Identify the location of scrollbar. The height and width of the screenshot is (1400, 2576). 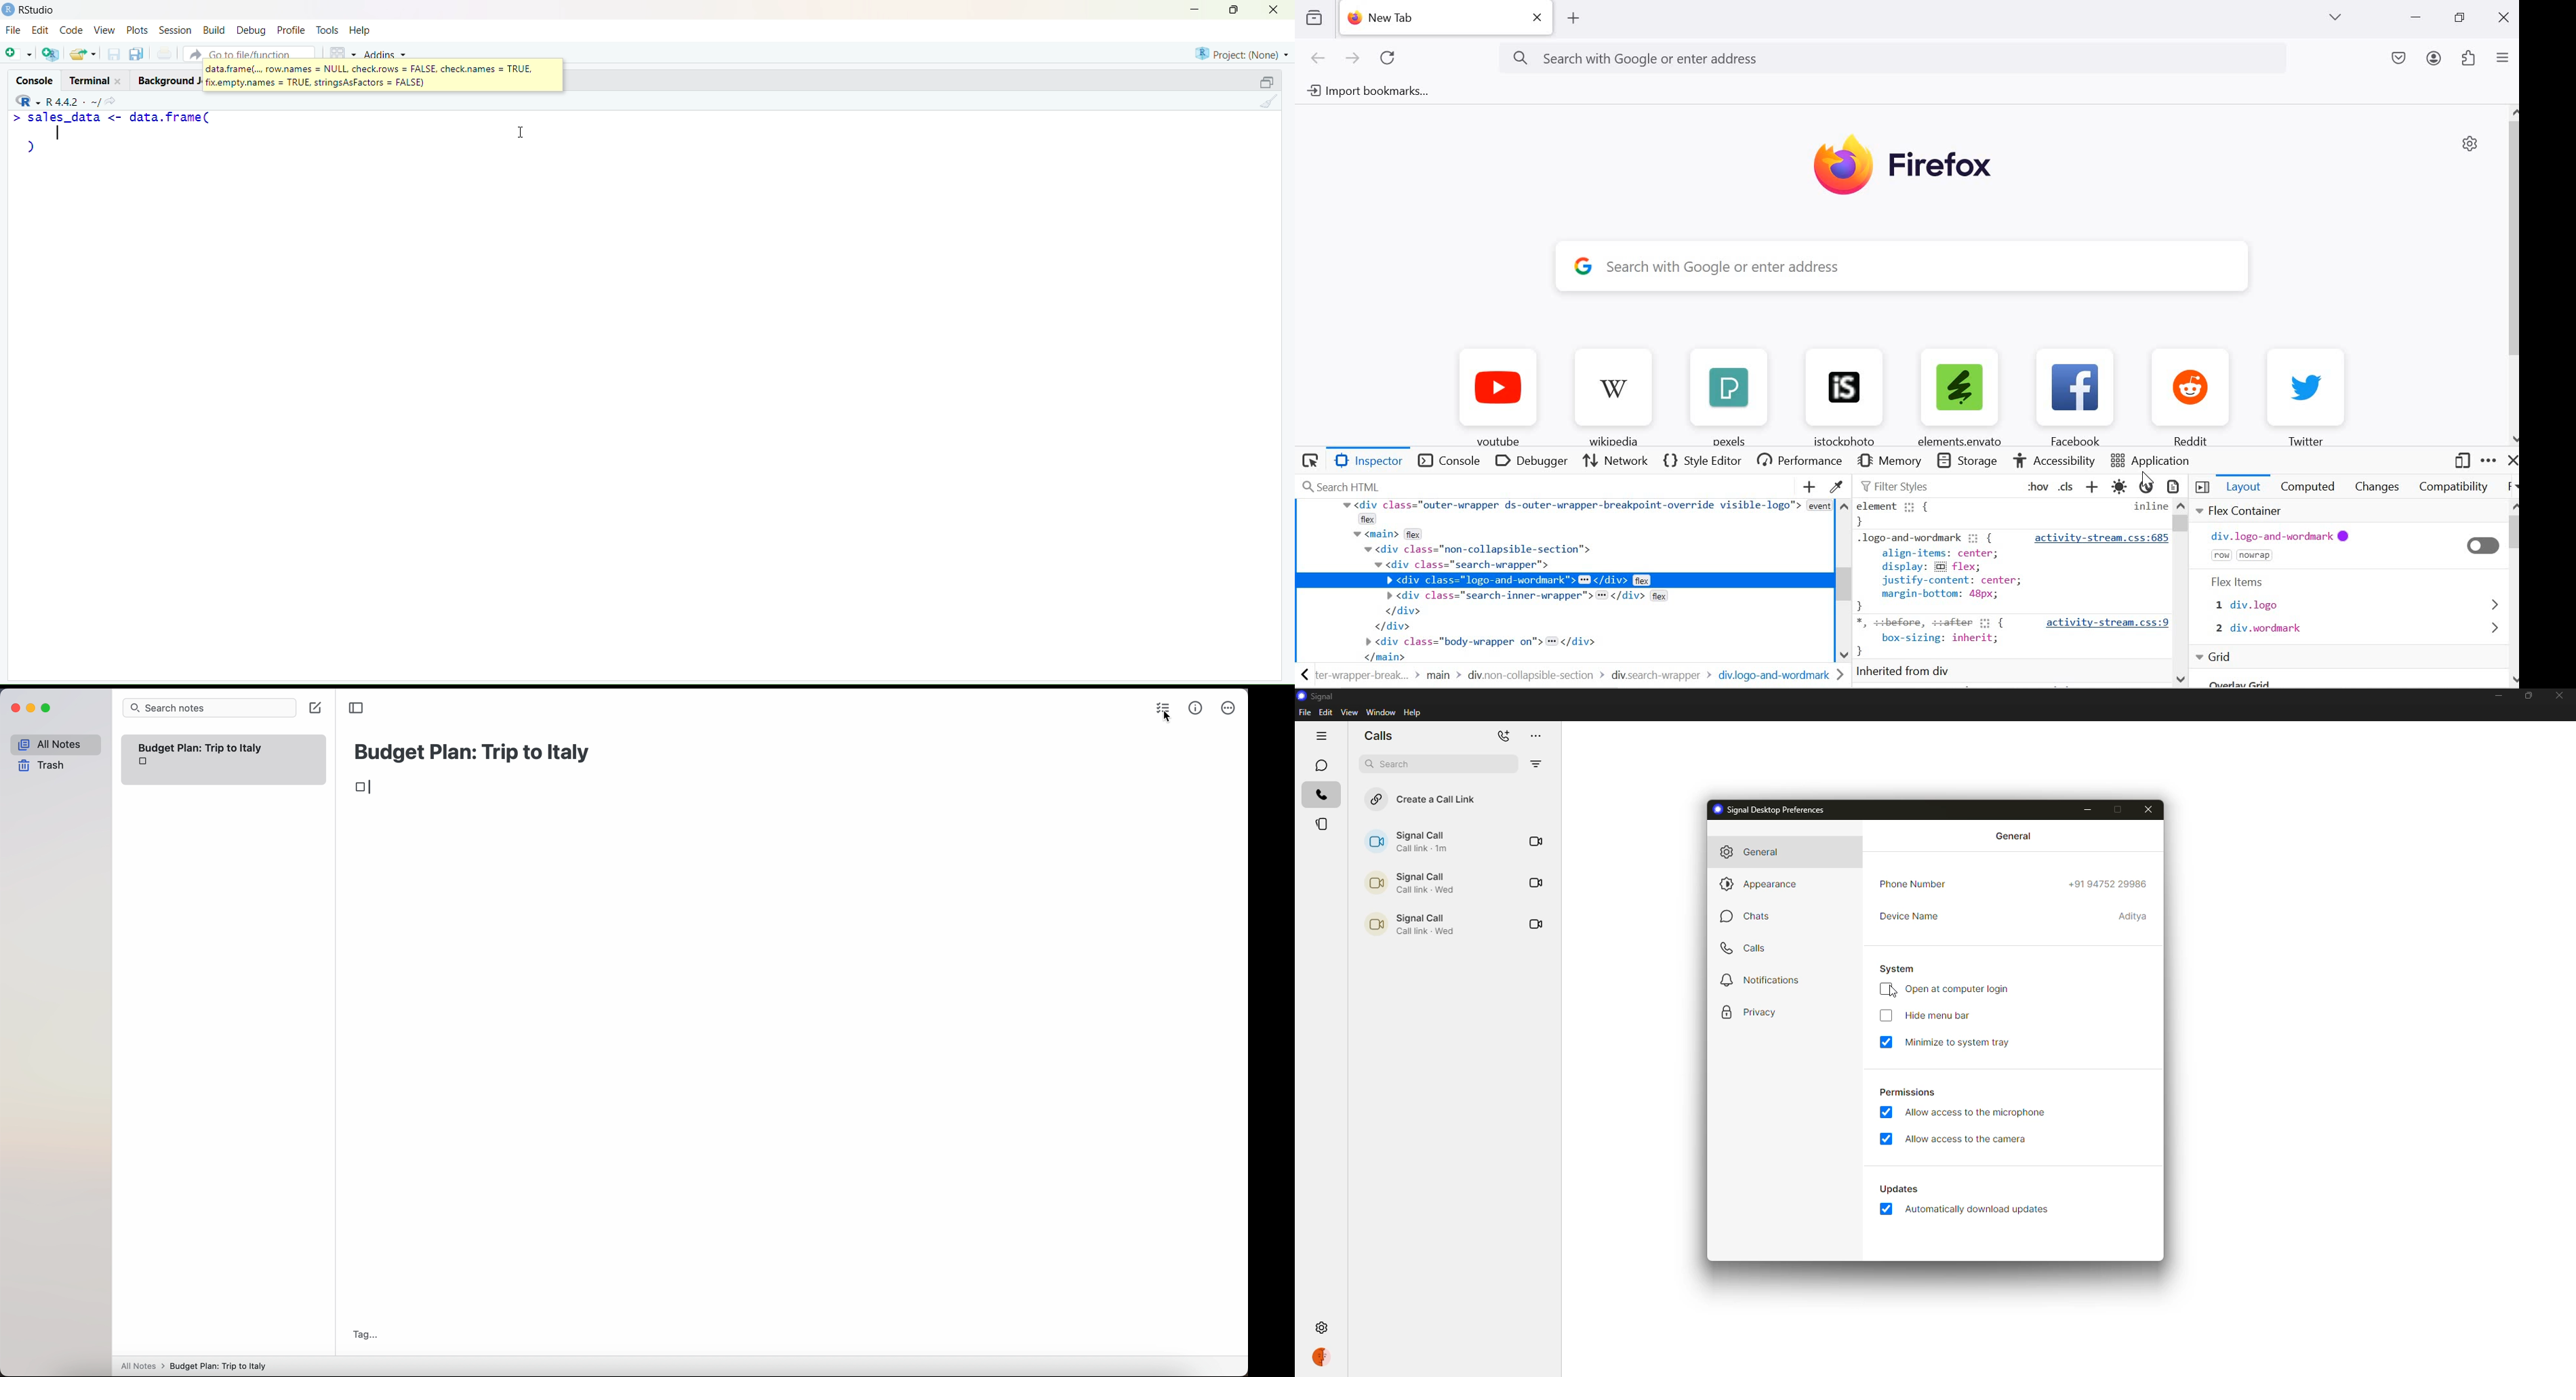
(2512, 238).